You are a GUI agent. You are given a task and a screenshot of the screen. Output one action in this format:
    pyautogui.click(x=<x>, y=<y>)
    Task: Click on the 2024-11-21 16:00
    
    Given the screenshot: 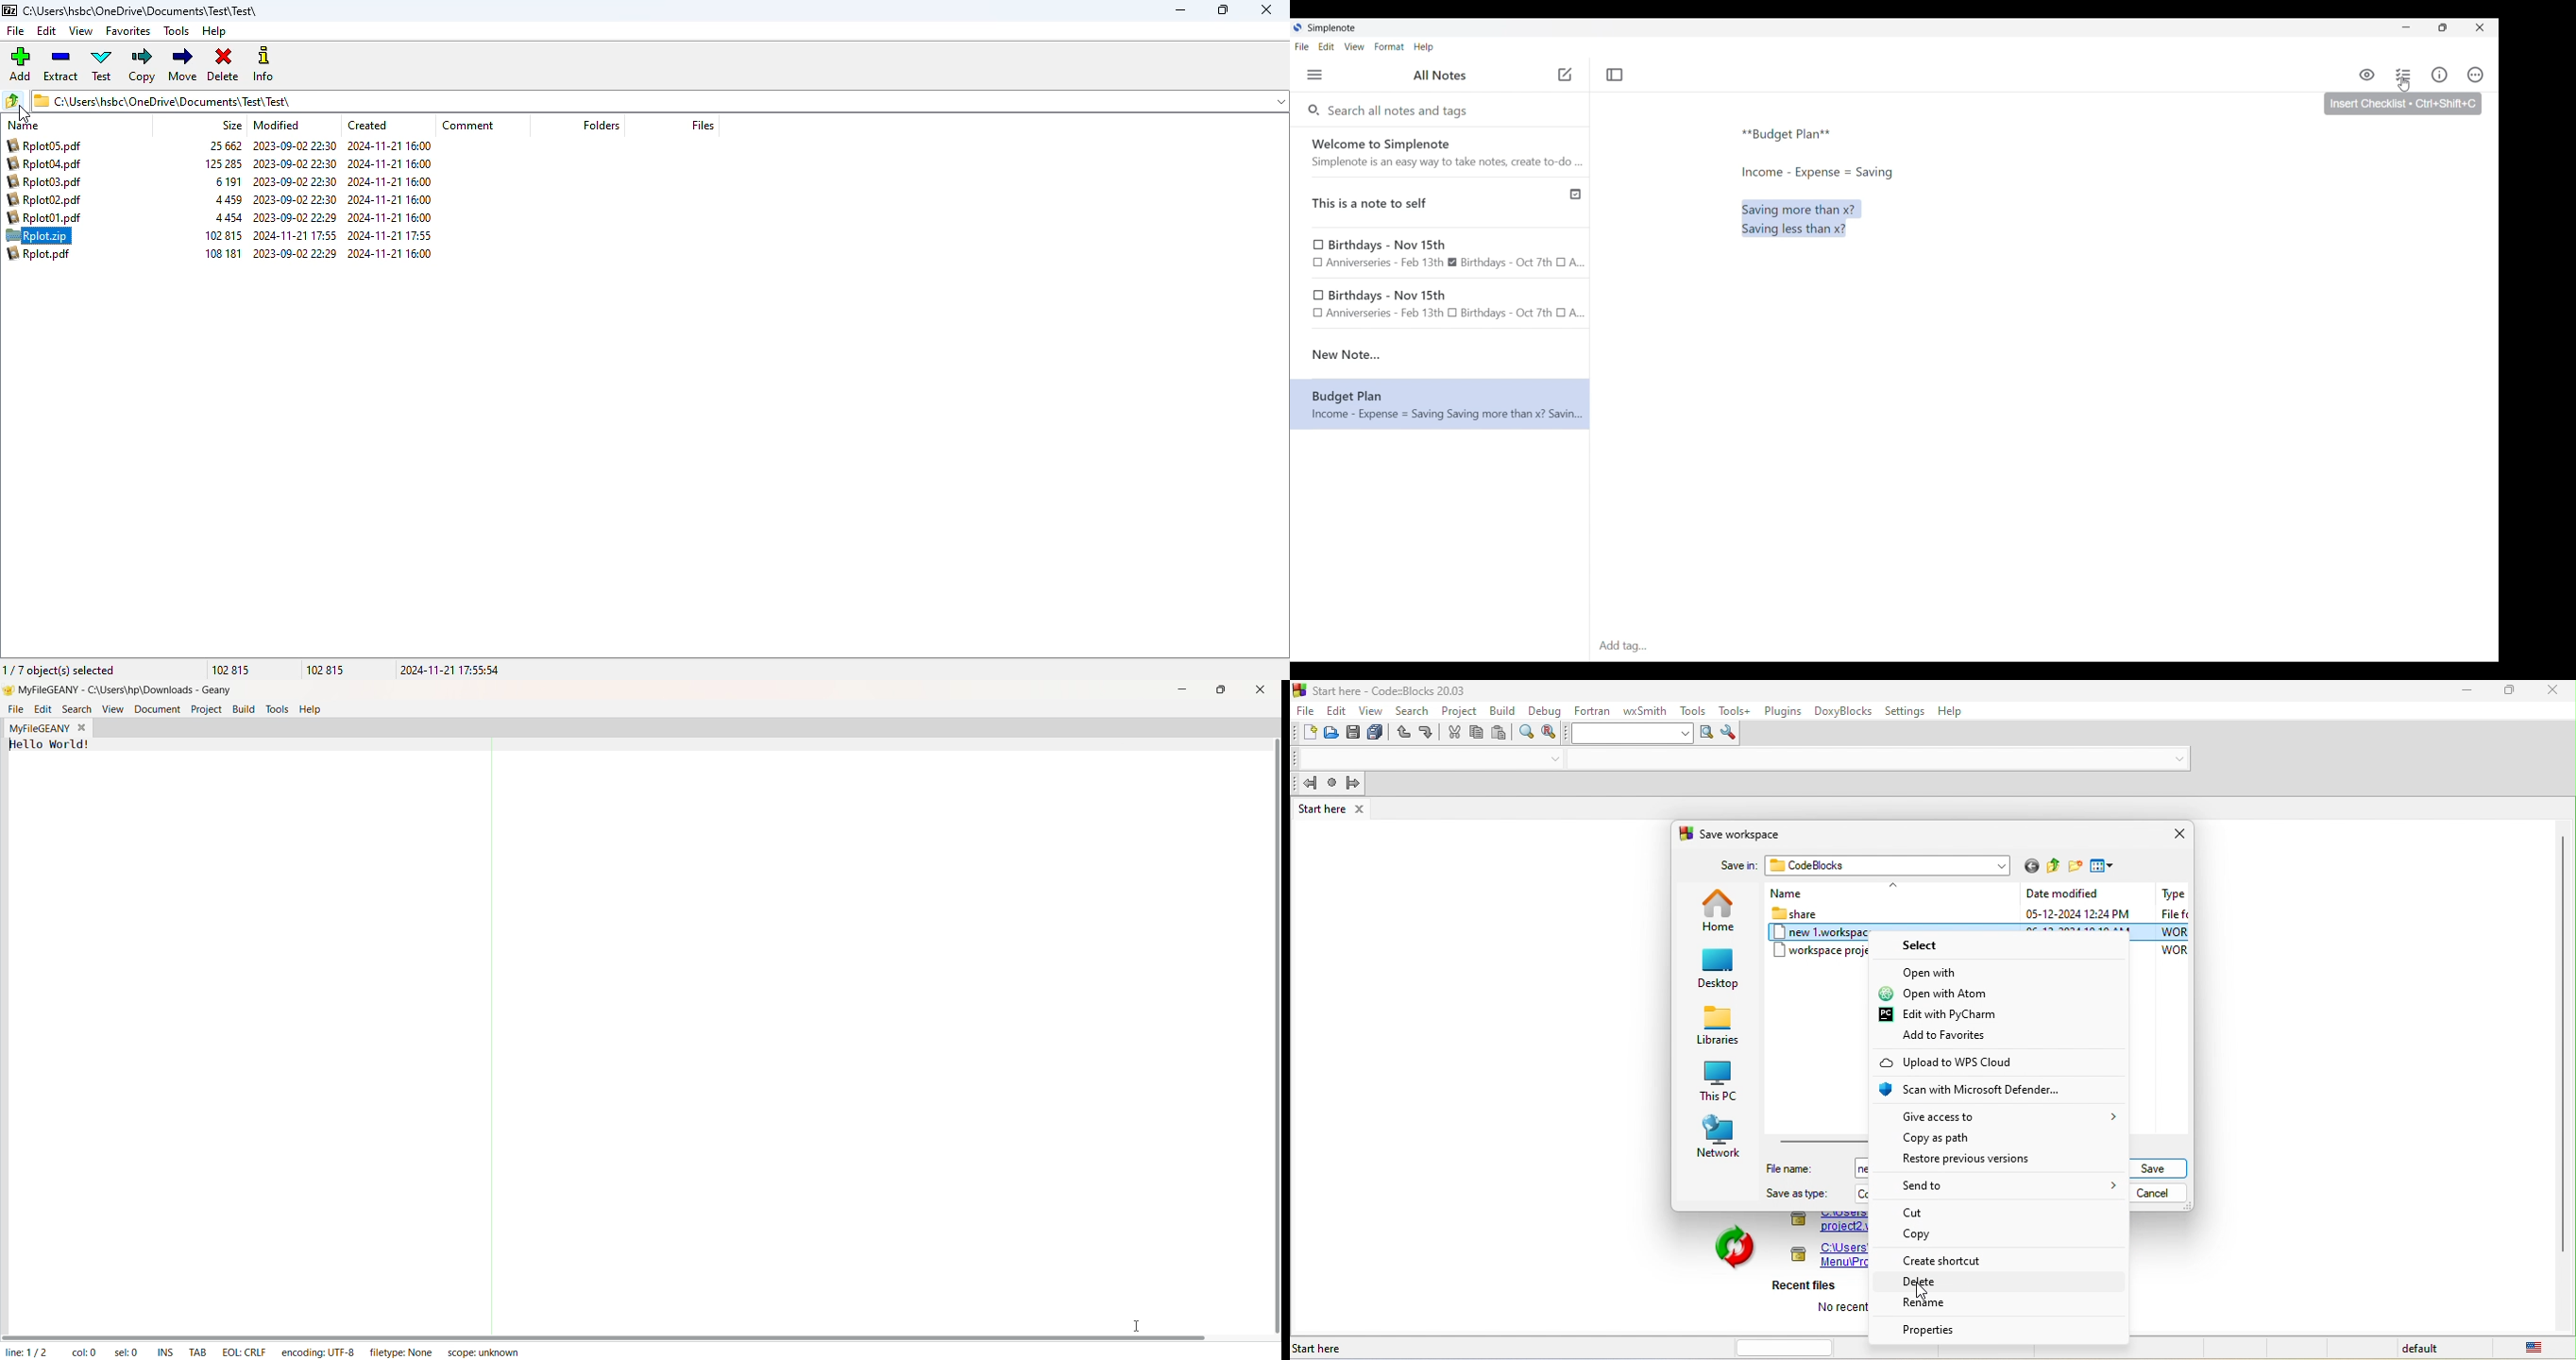 What is the action you would take?
    pyautogui.click(x=389, y=218)
    